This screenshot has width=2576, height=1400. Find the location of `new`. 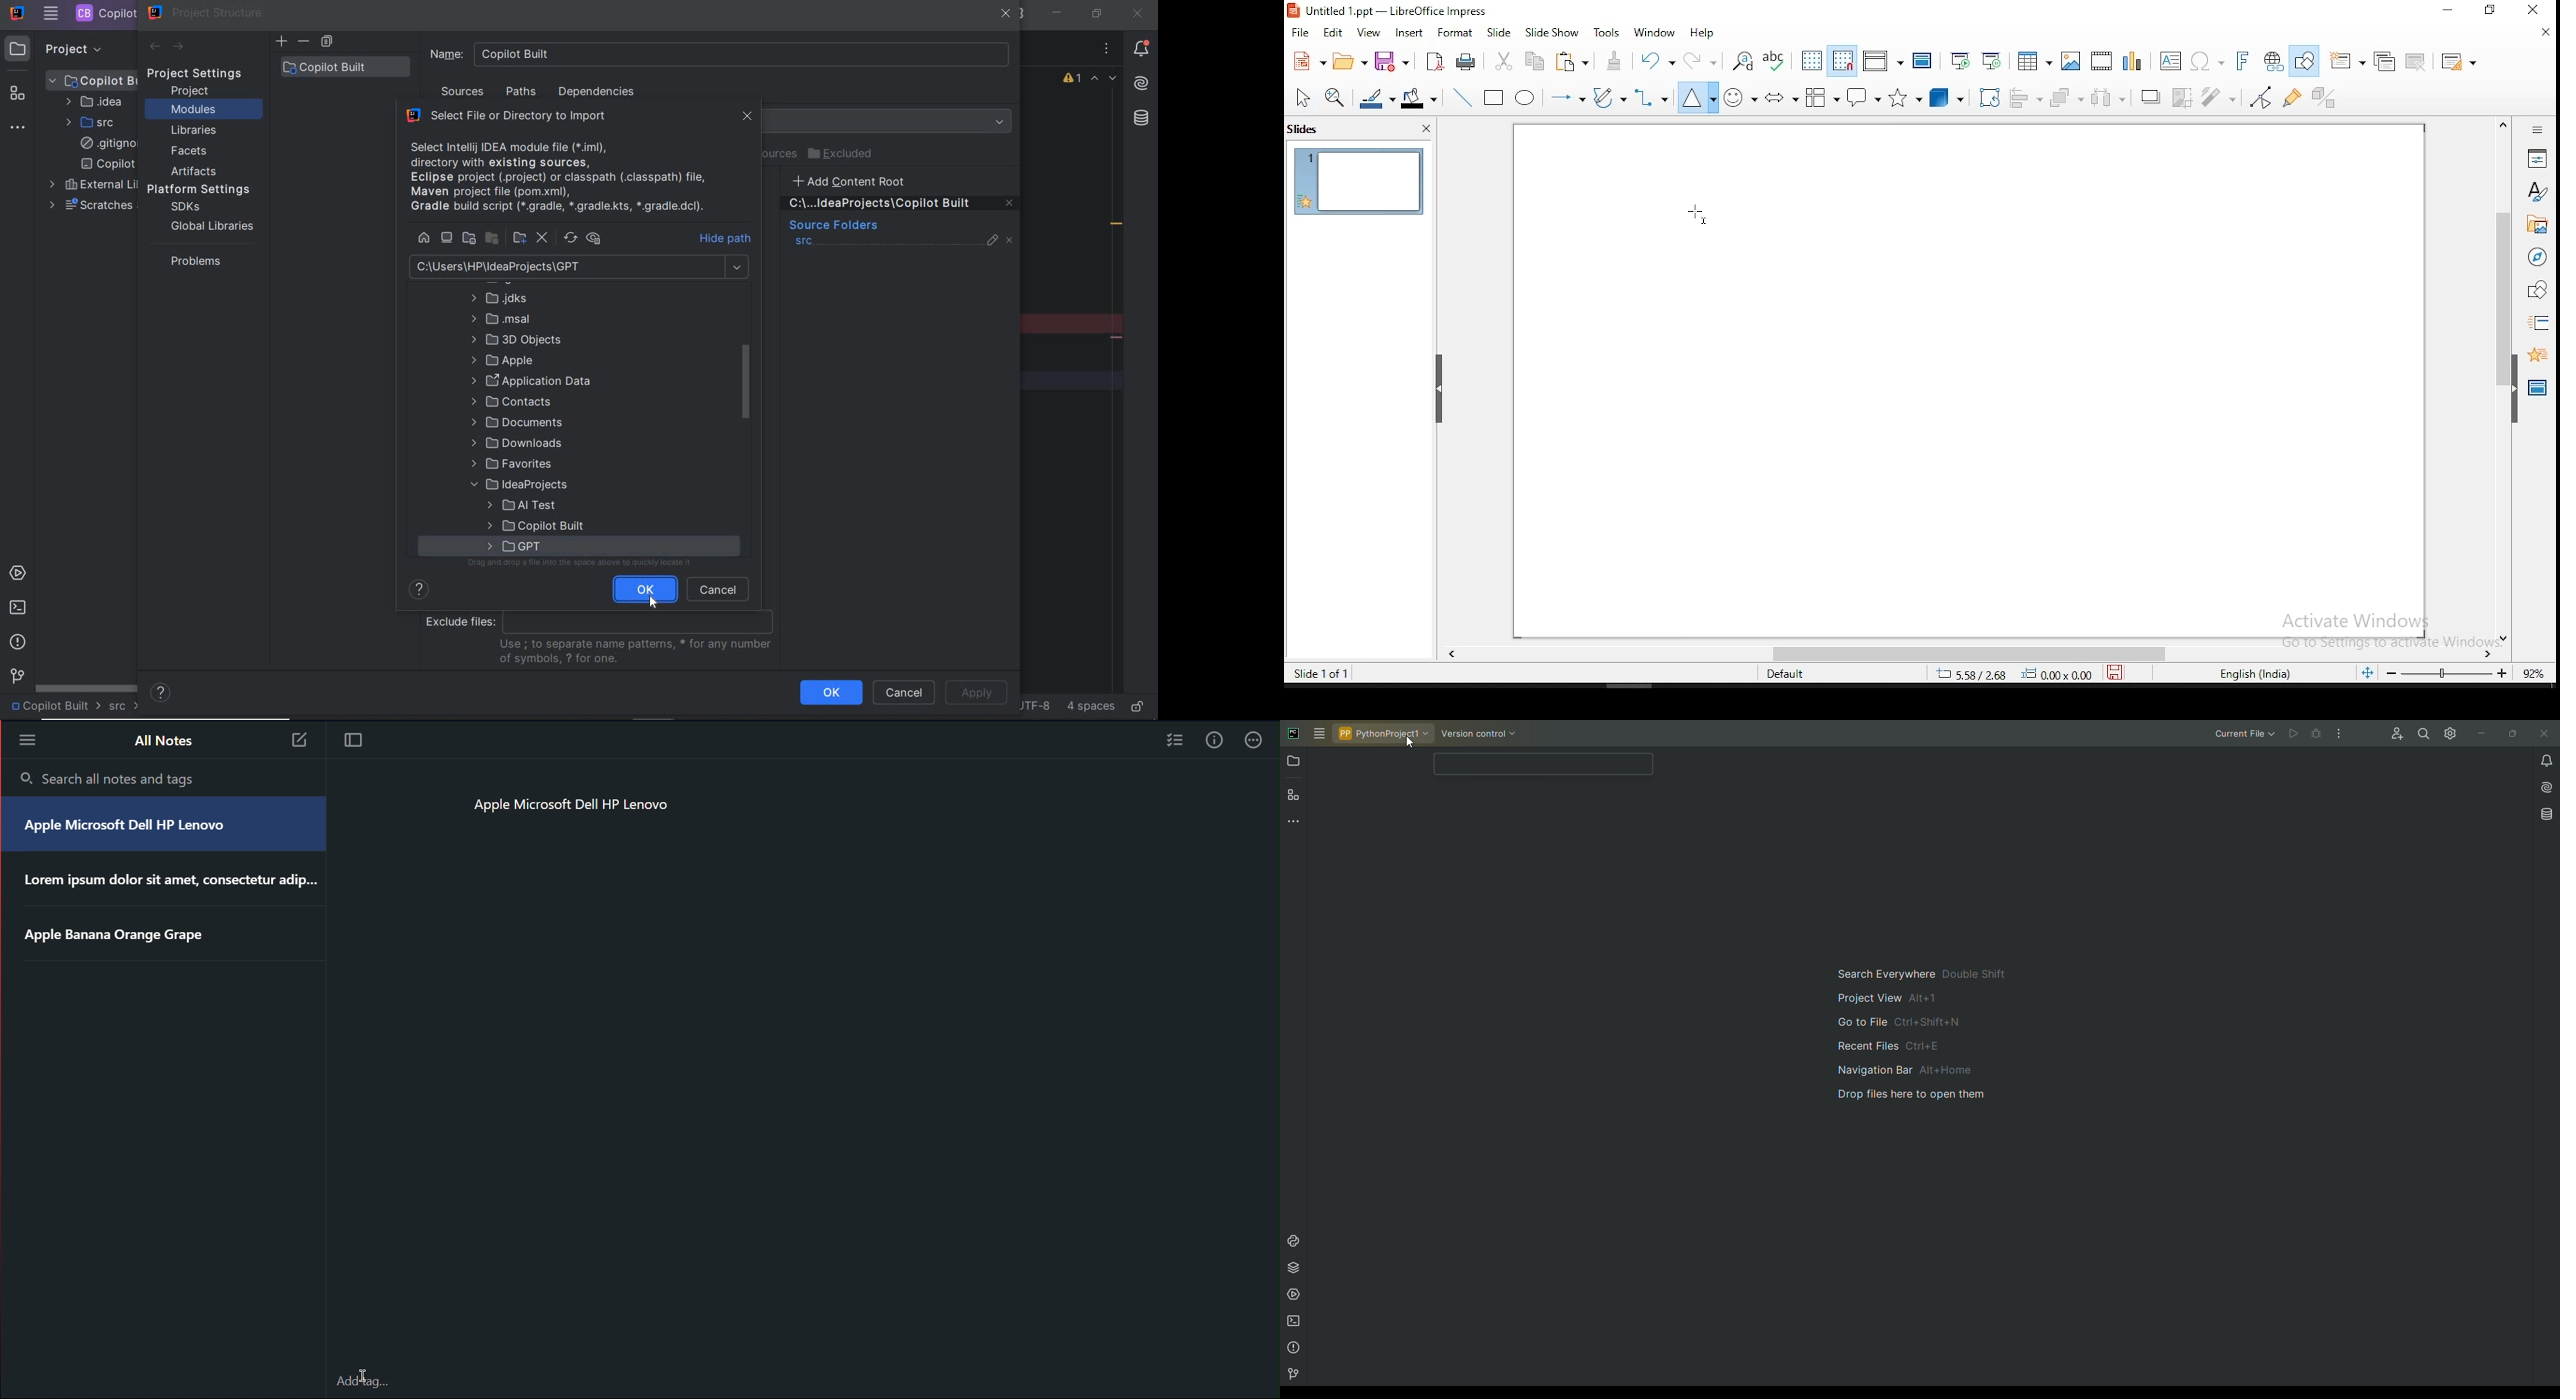

new is located at coordinates (1308, 61).